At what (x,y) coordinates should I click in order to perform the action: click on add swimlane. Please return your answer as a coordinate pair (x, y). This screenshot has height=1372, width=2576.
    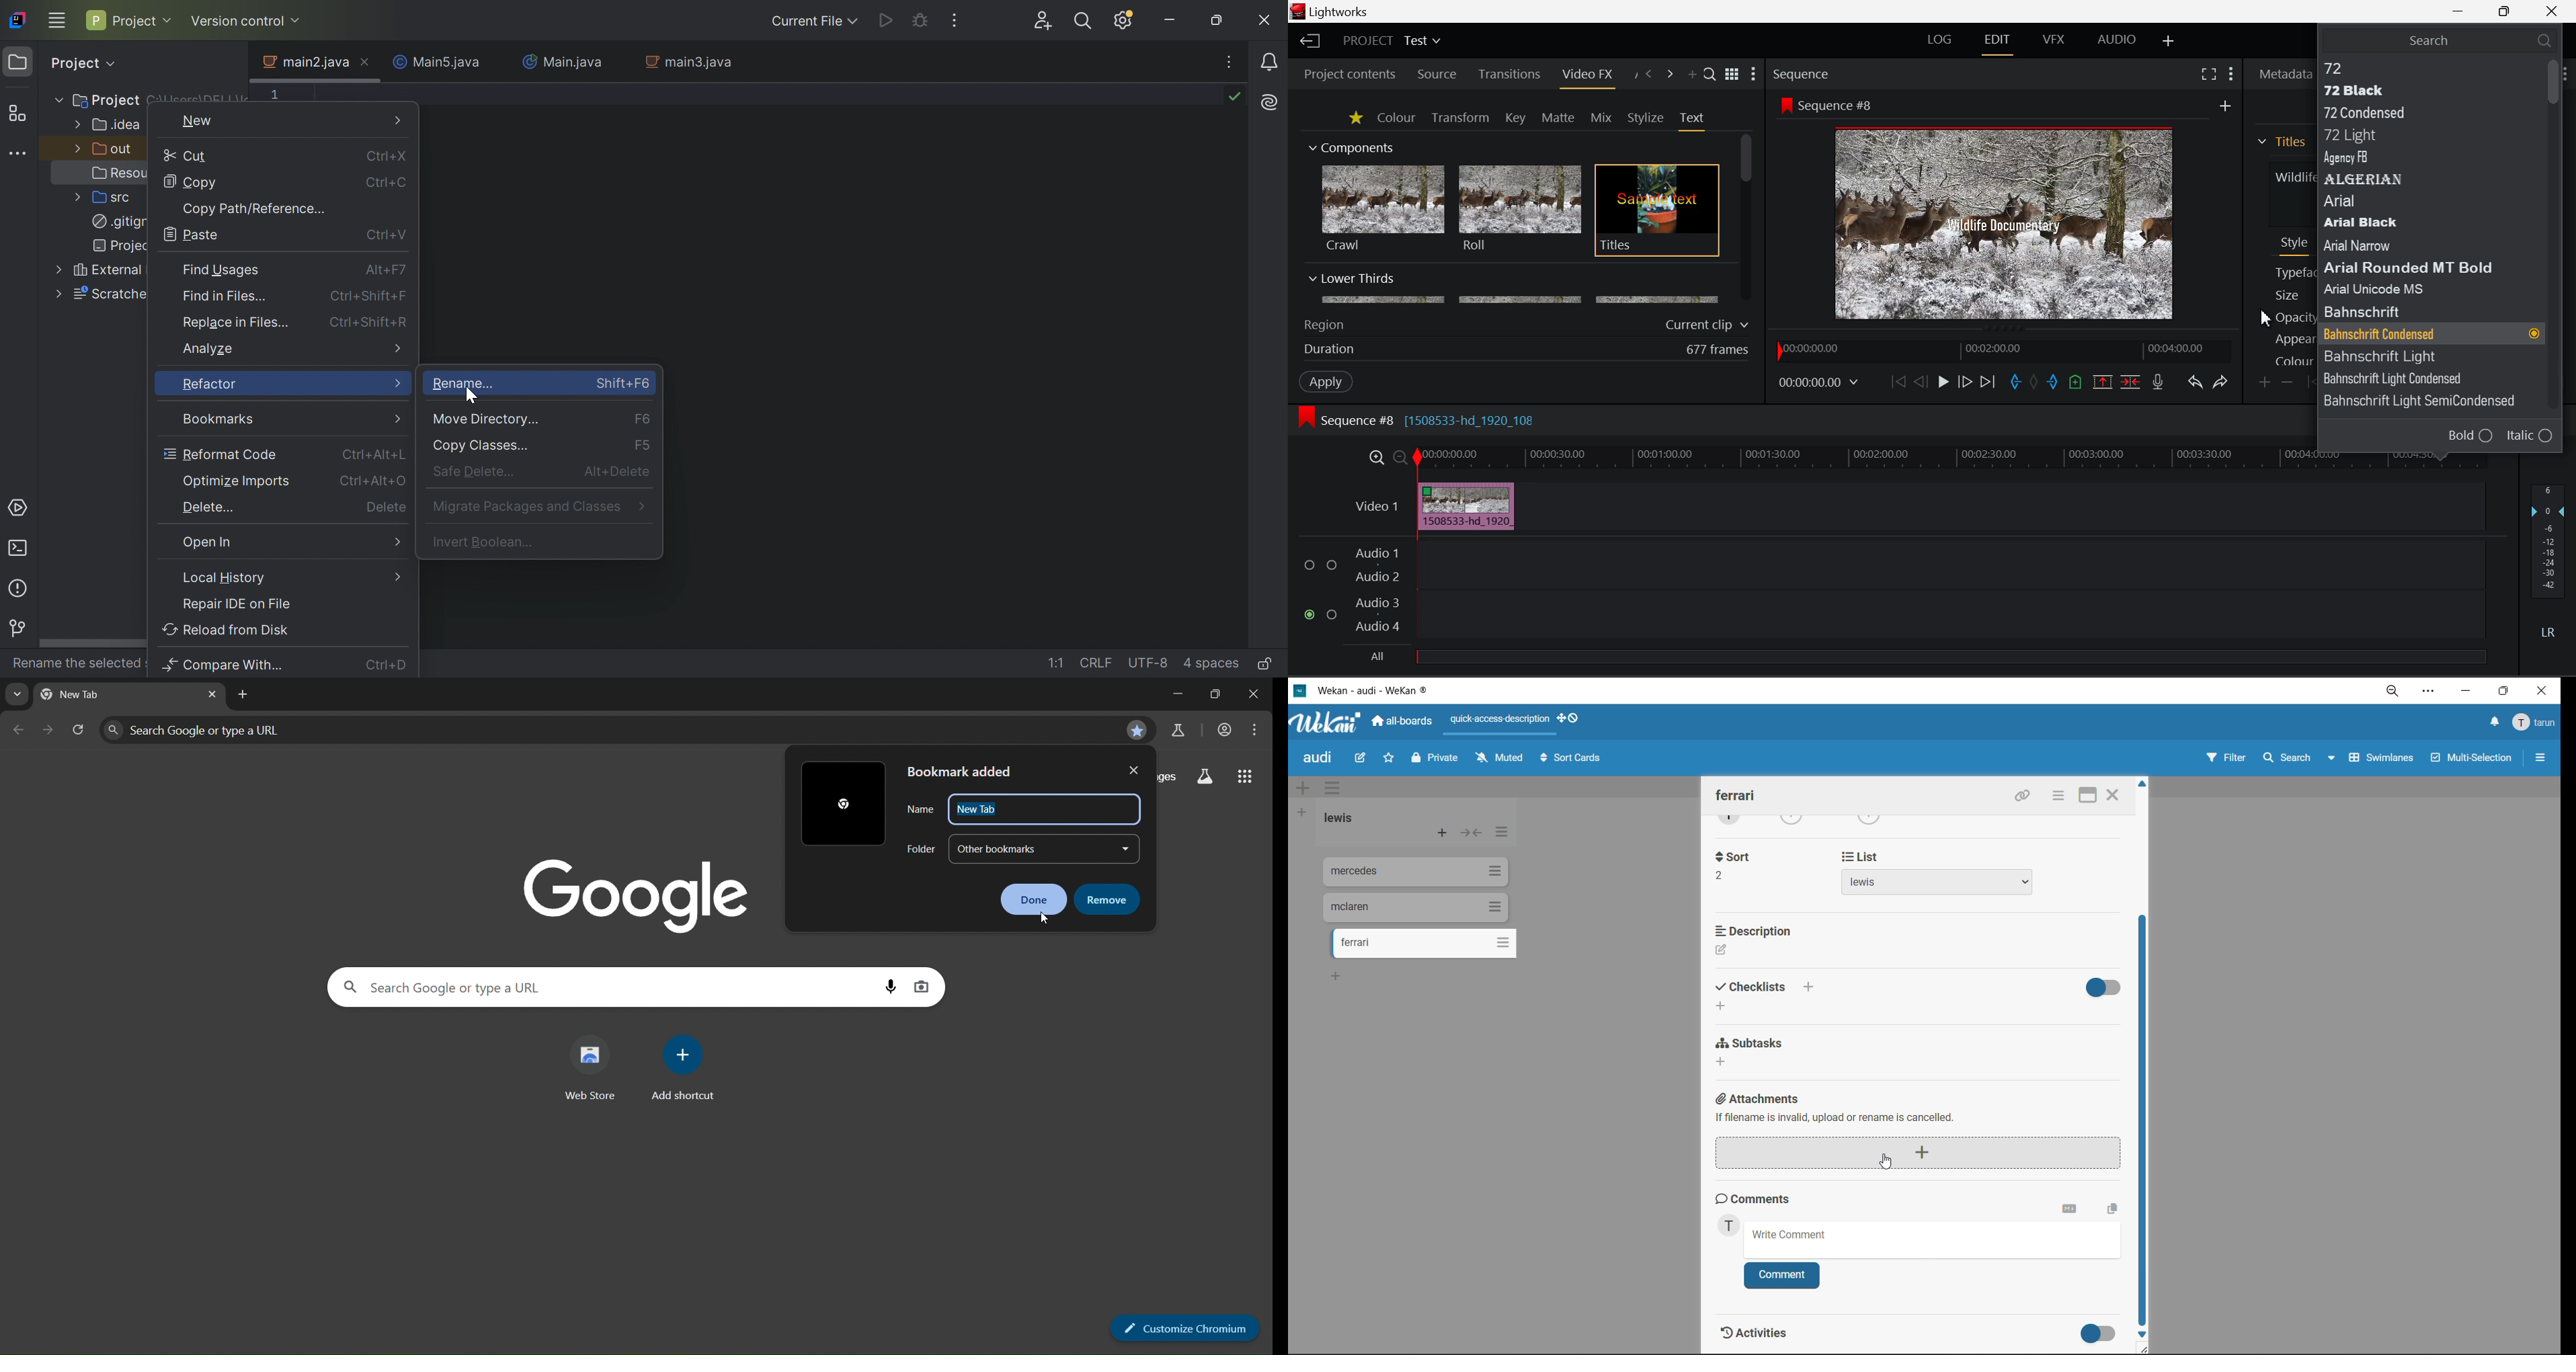
    Looking at the image, I should click on (1303, 790).